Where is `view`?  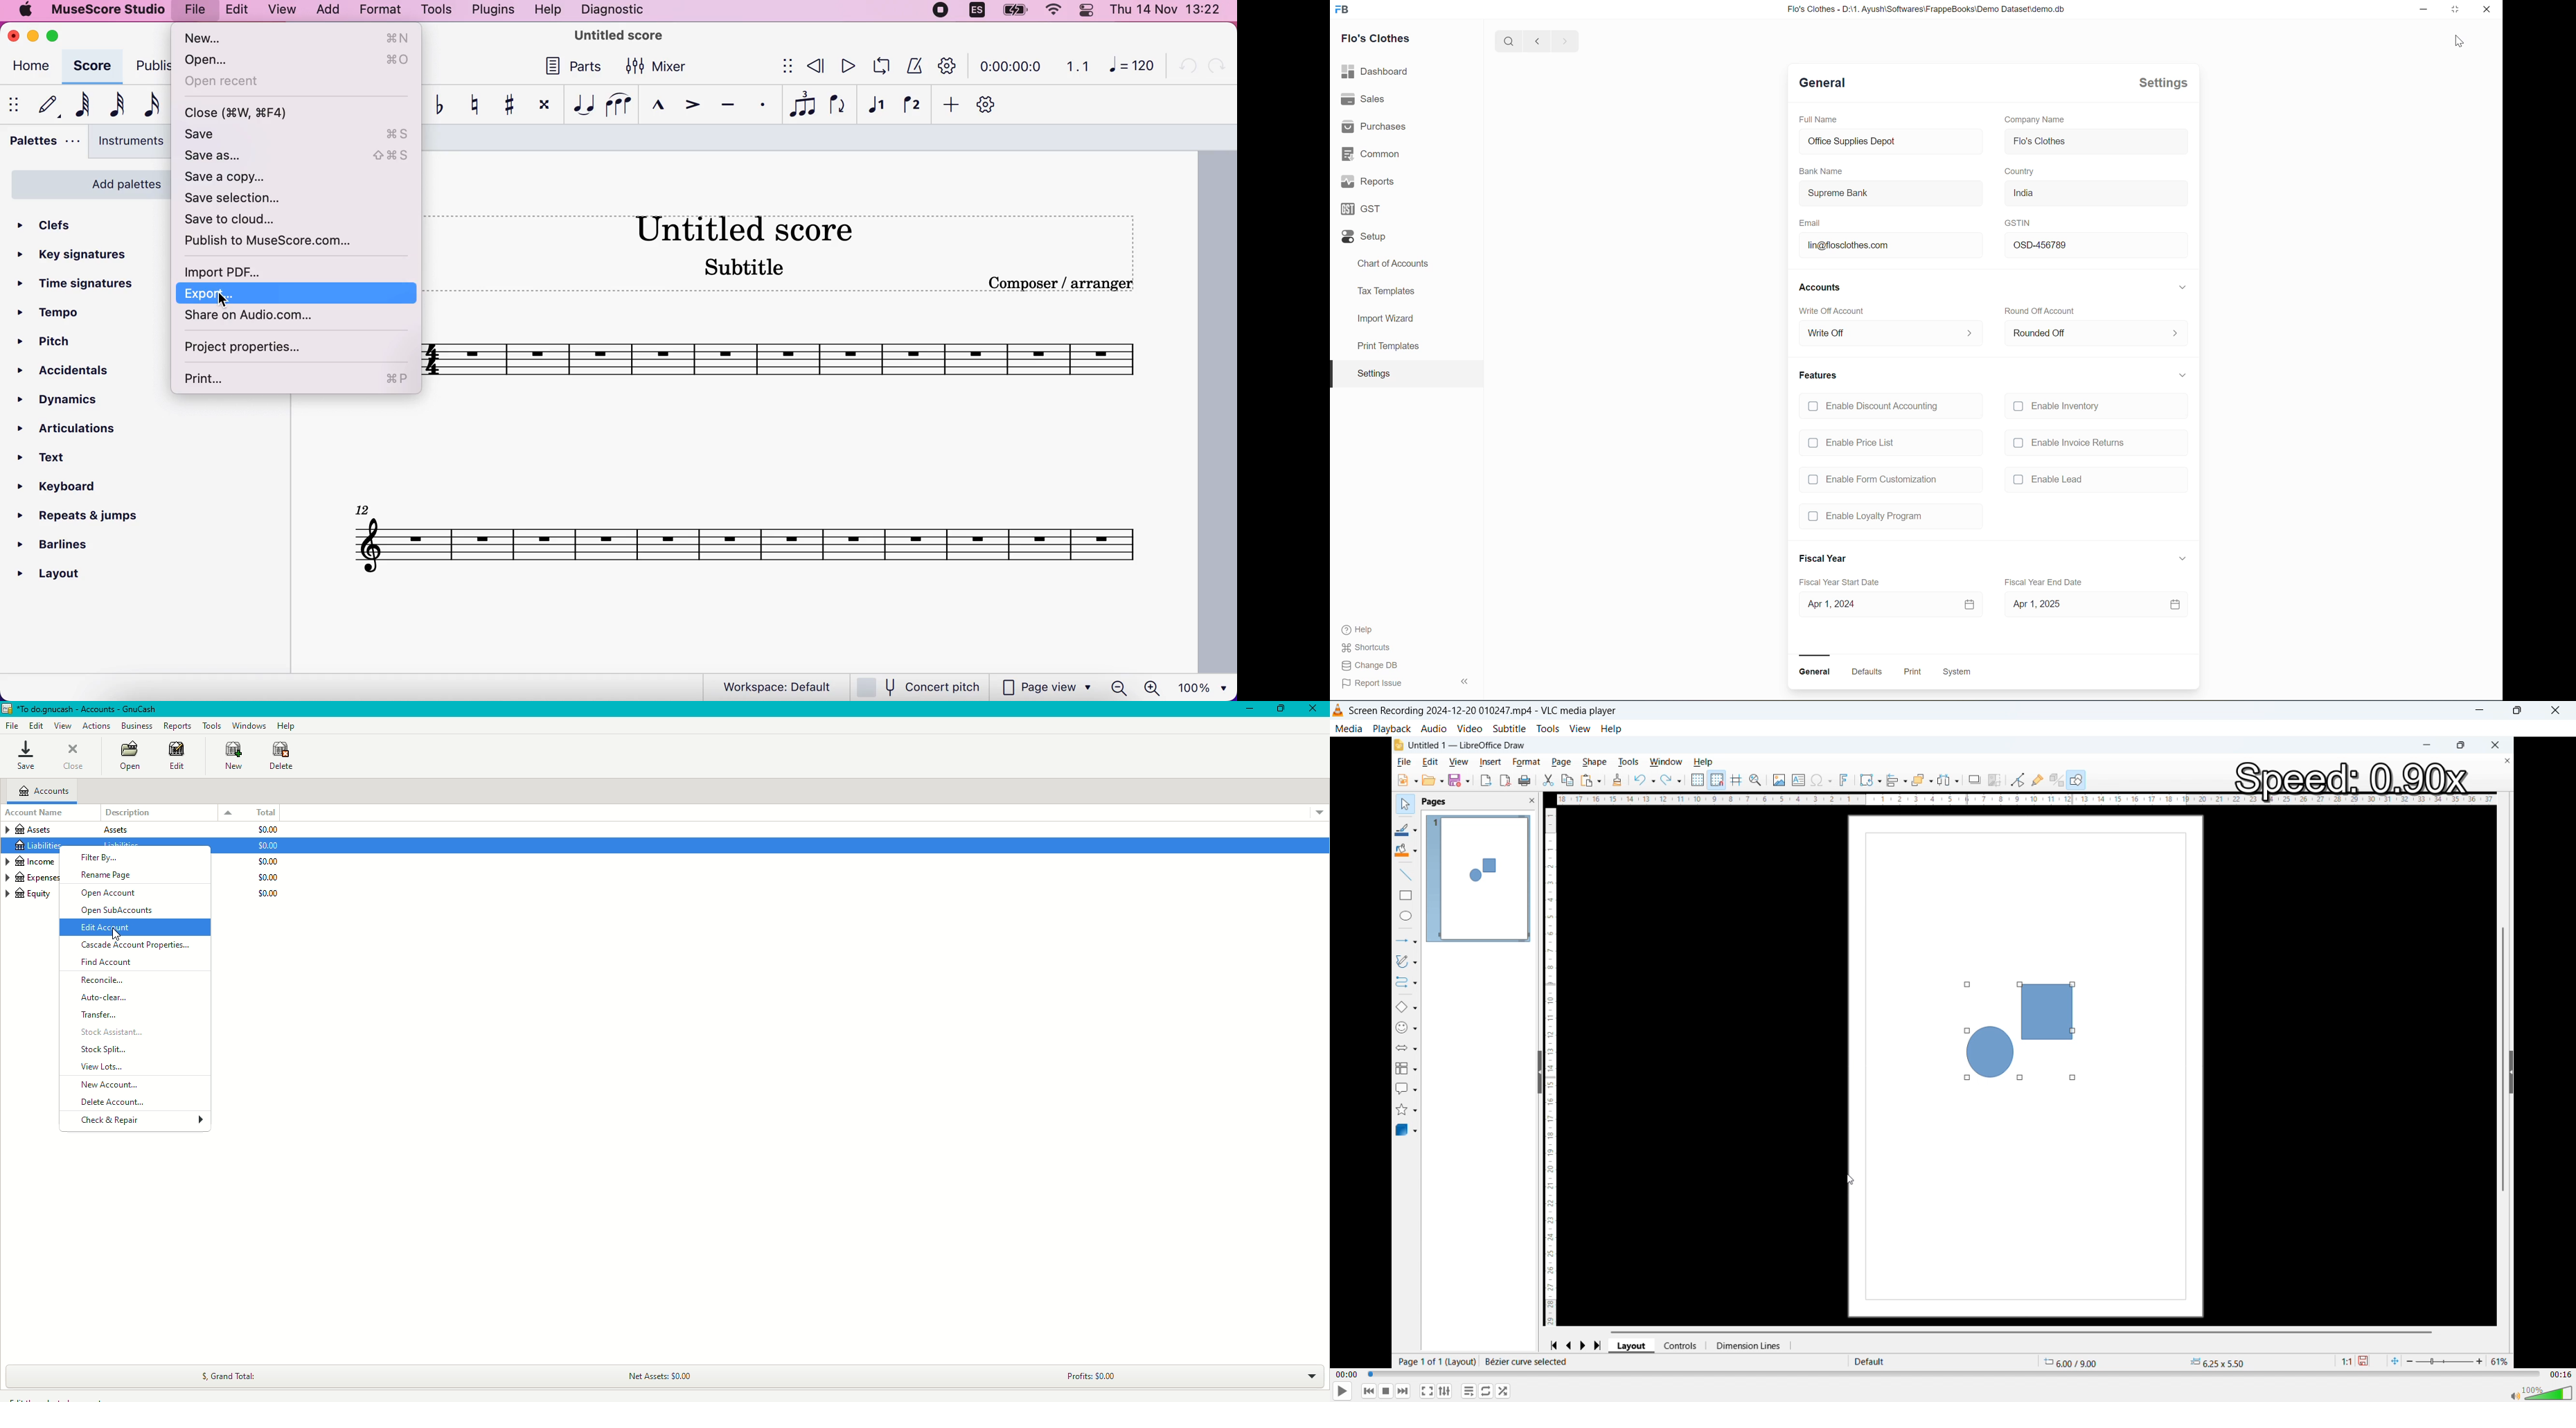
view is located at coordinates (280, 12).